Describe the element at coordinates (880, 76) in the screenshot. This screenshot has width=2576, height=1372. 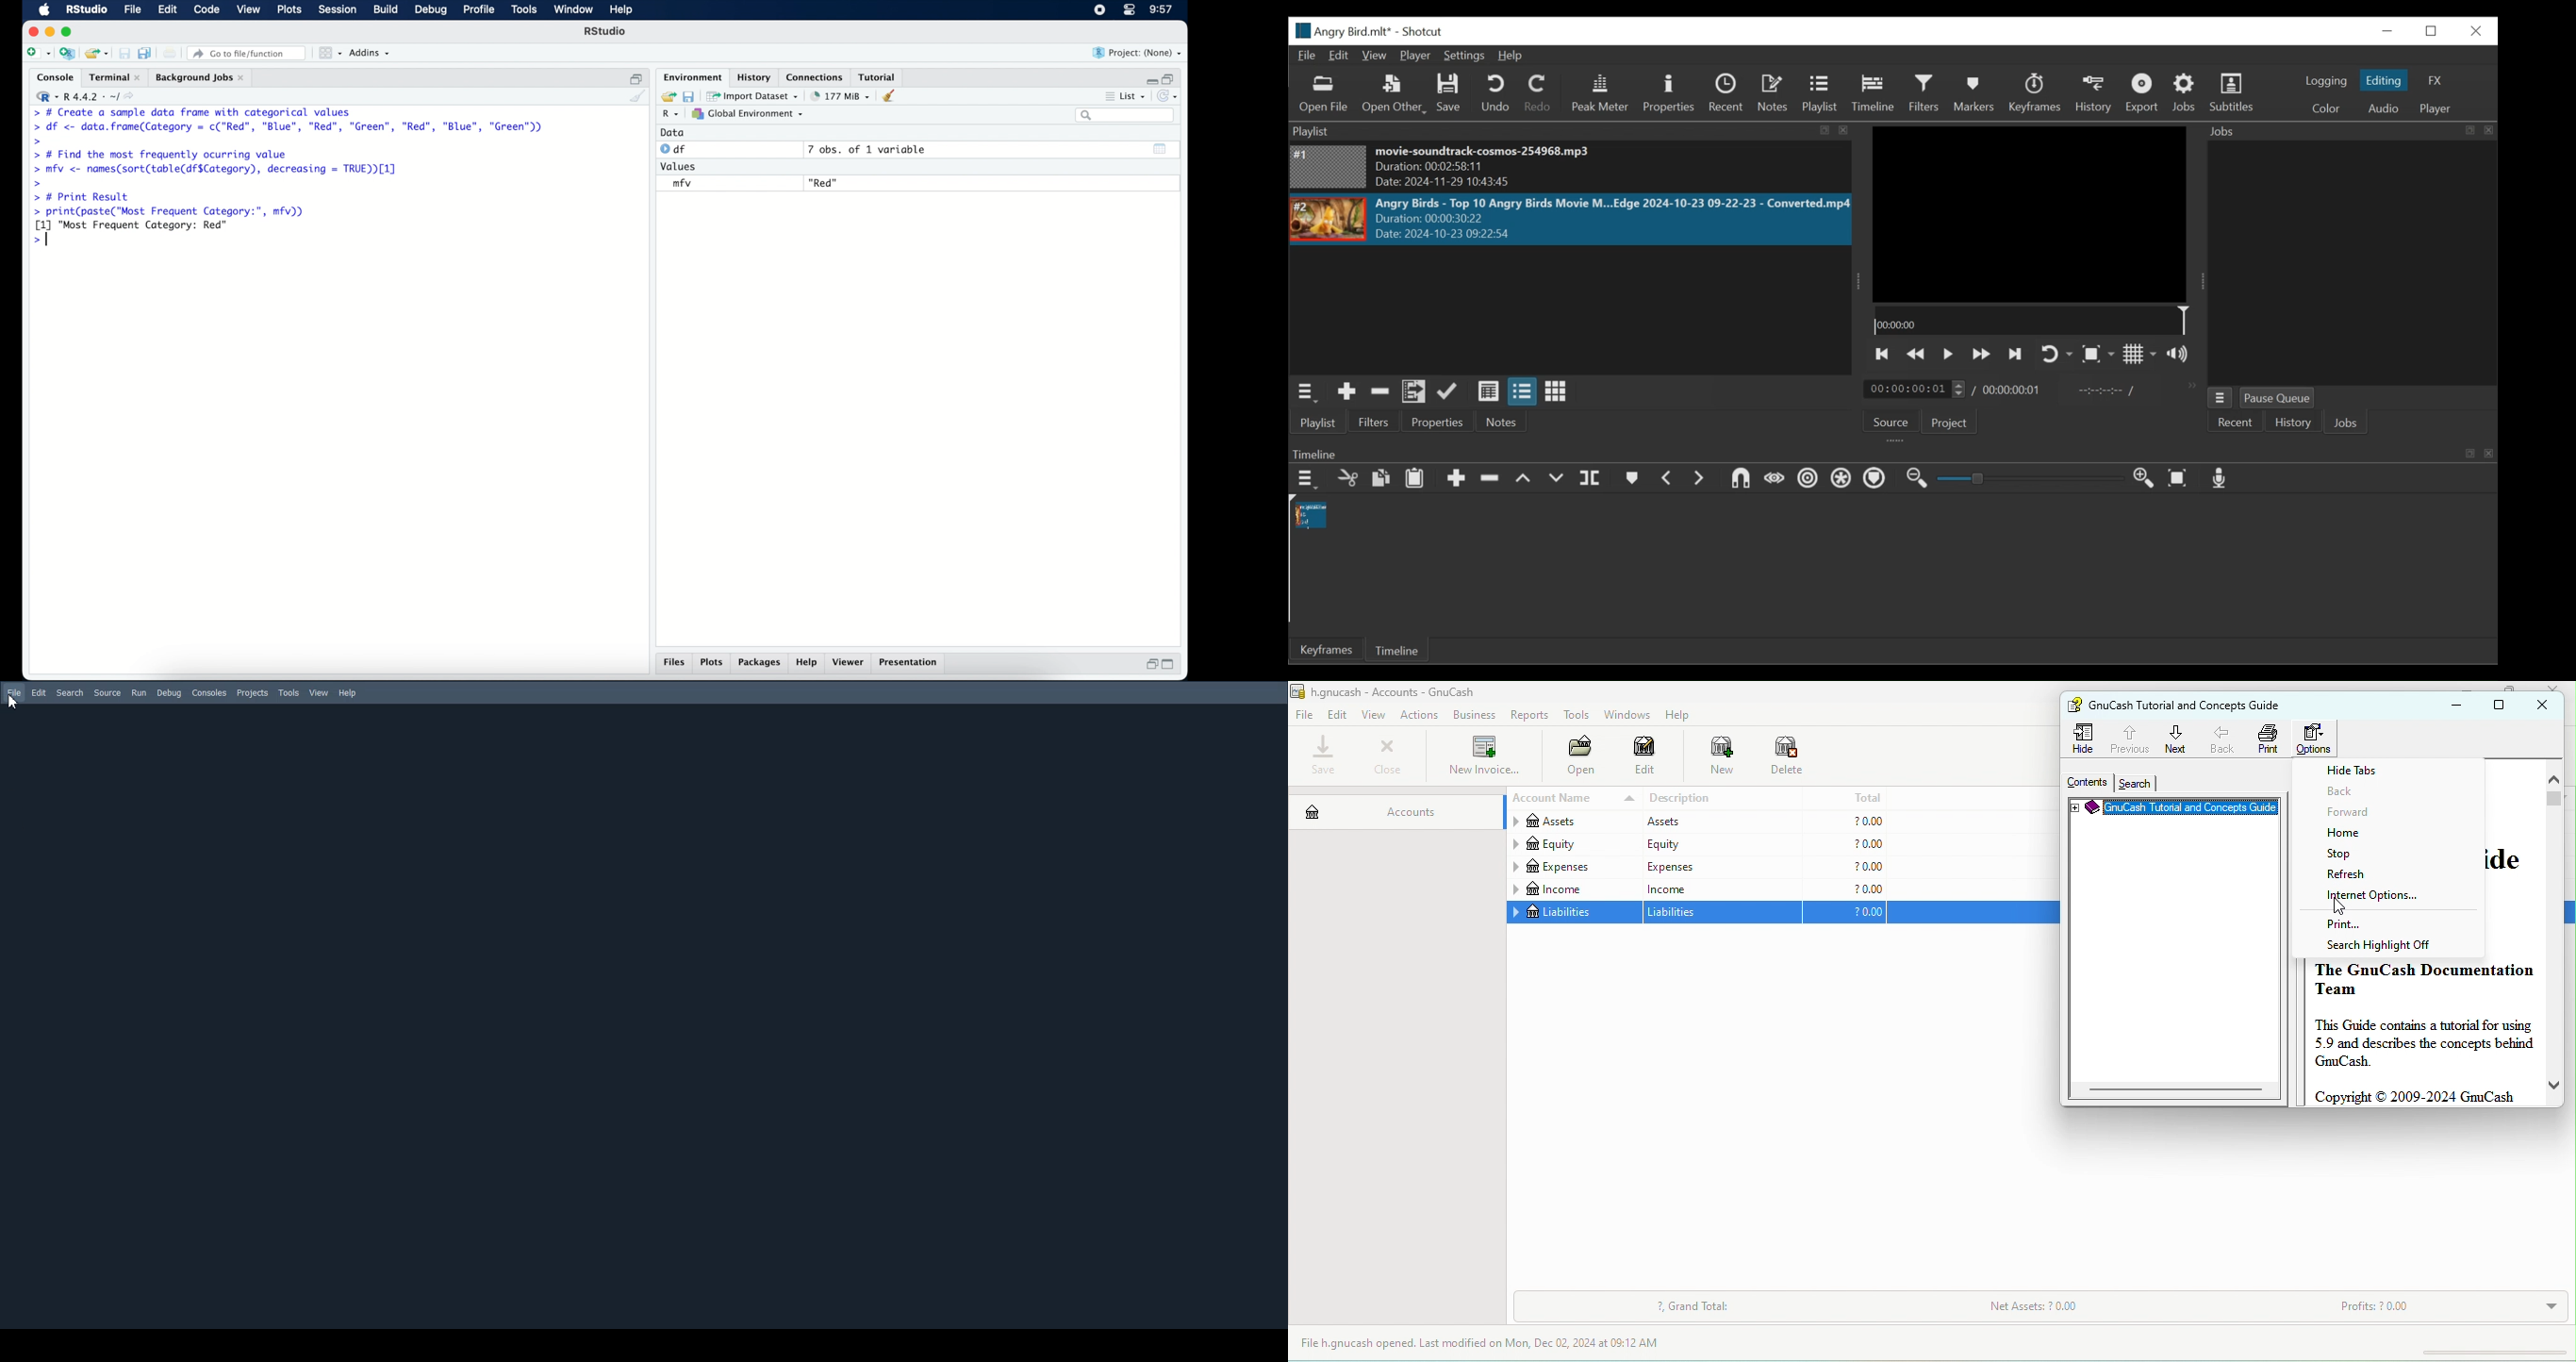
I see `tutorial` at that location.